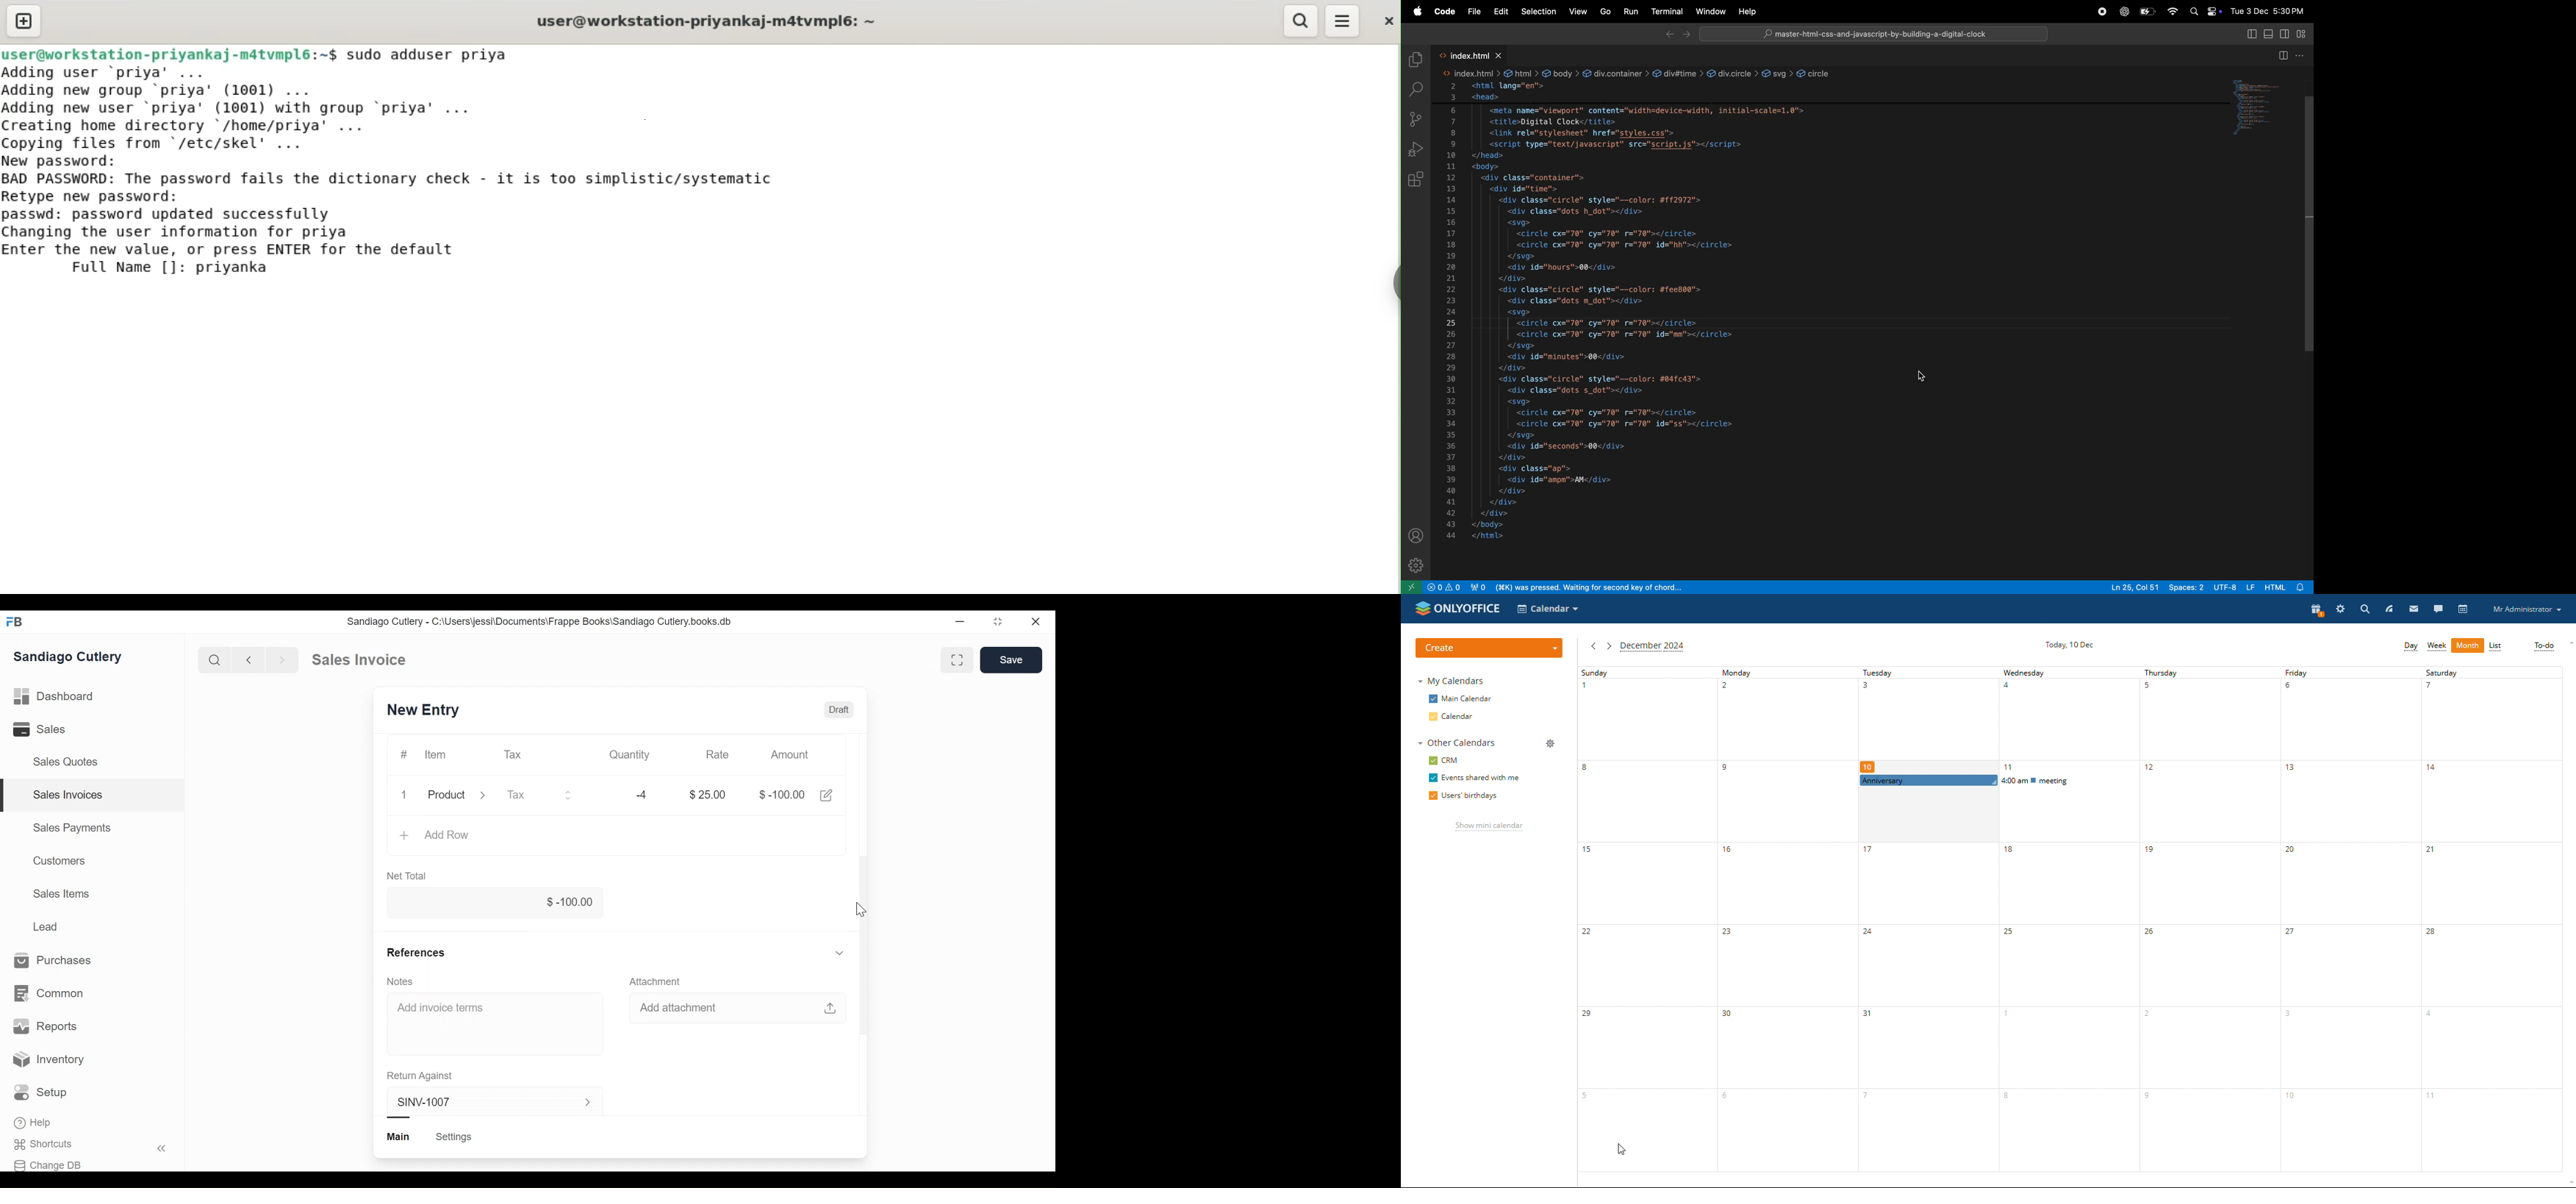 The image size is (2576, 1204). What do you see at coordinates (2305, 35) in the screenshot?
I see `customize layout` at bounding box center [2305, 35].